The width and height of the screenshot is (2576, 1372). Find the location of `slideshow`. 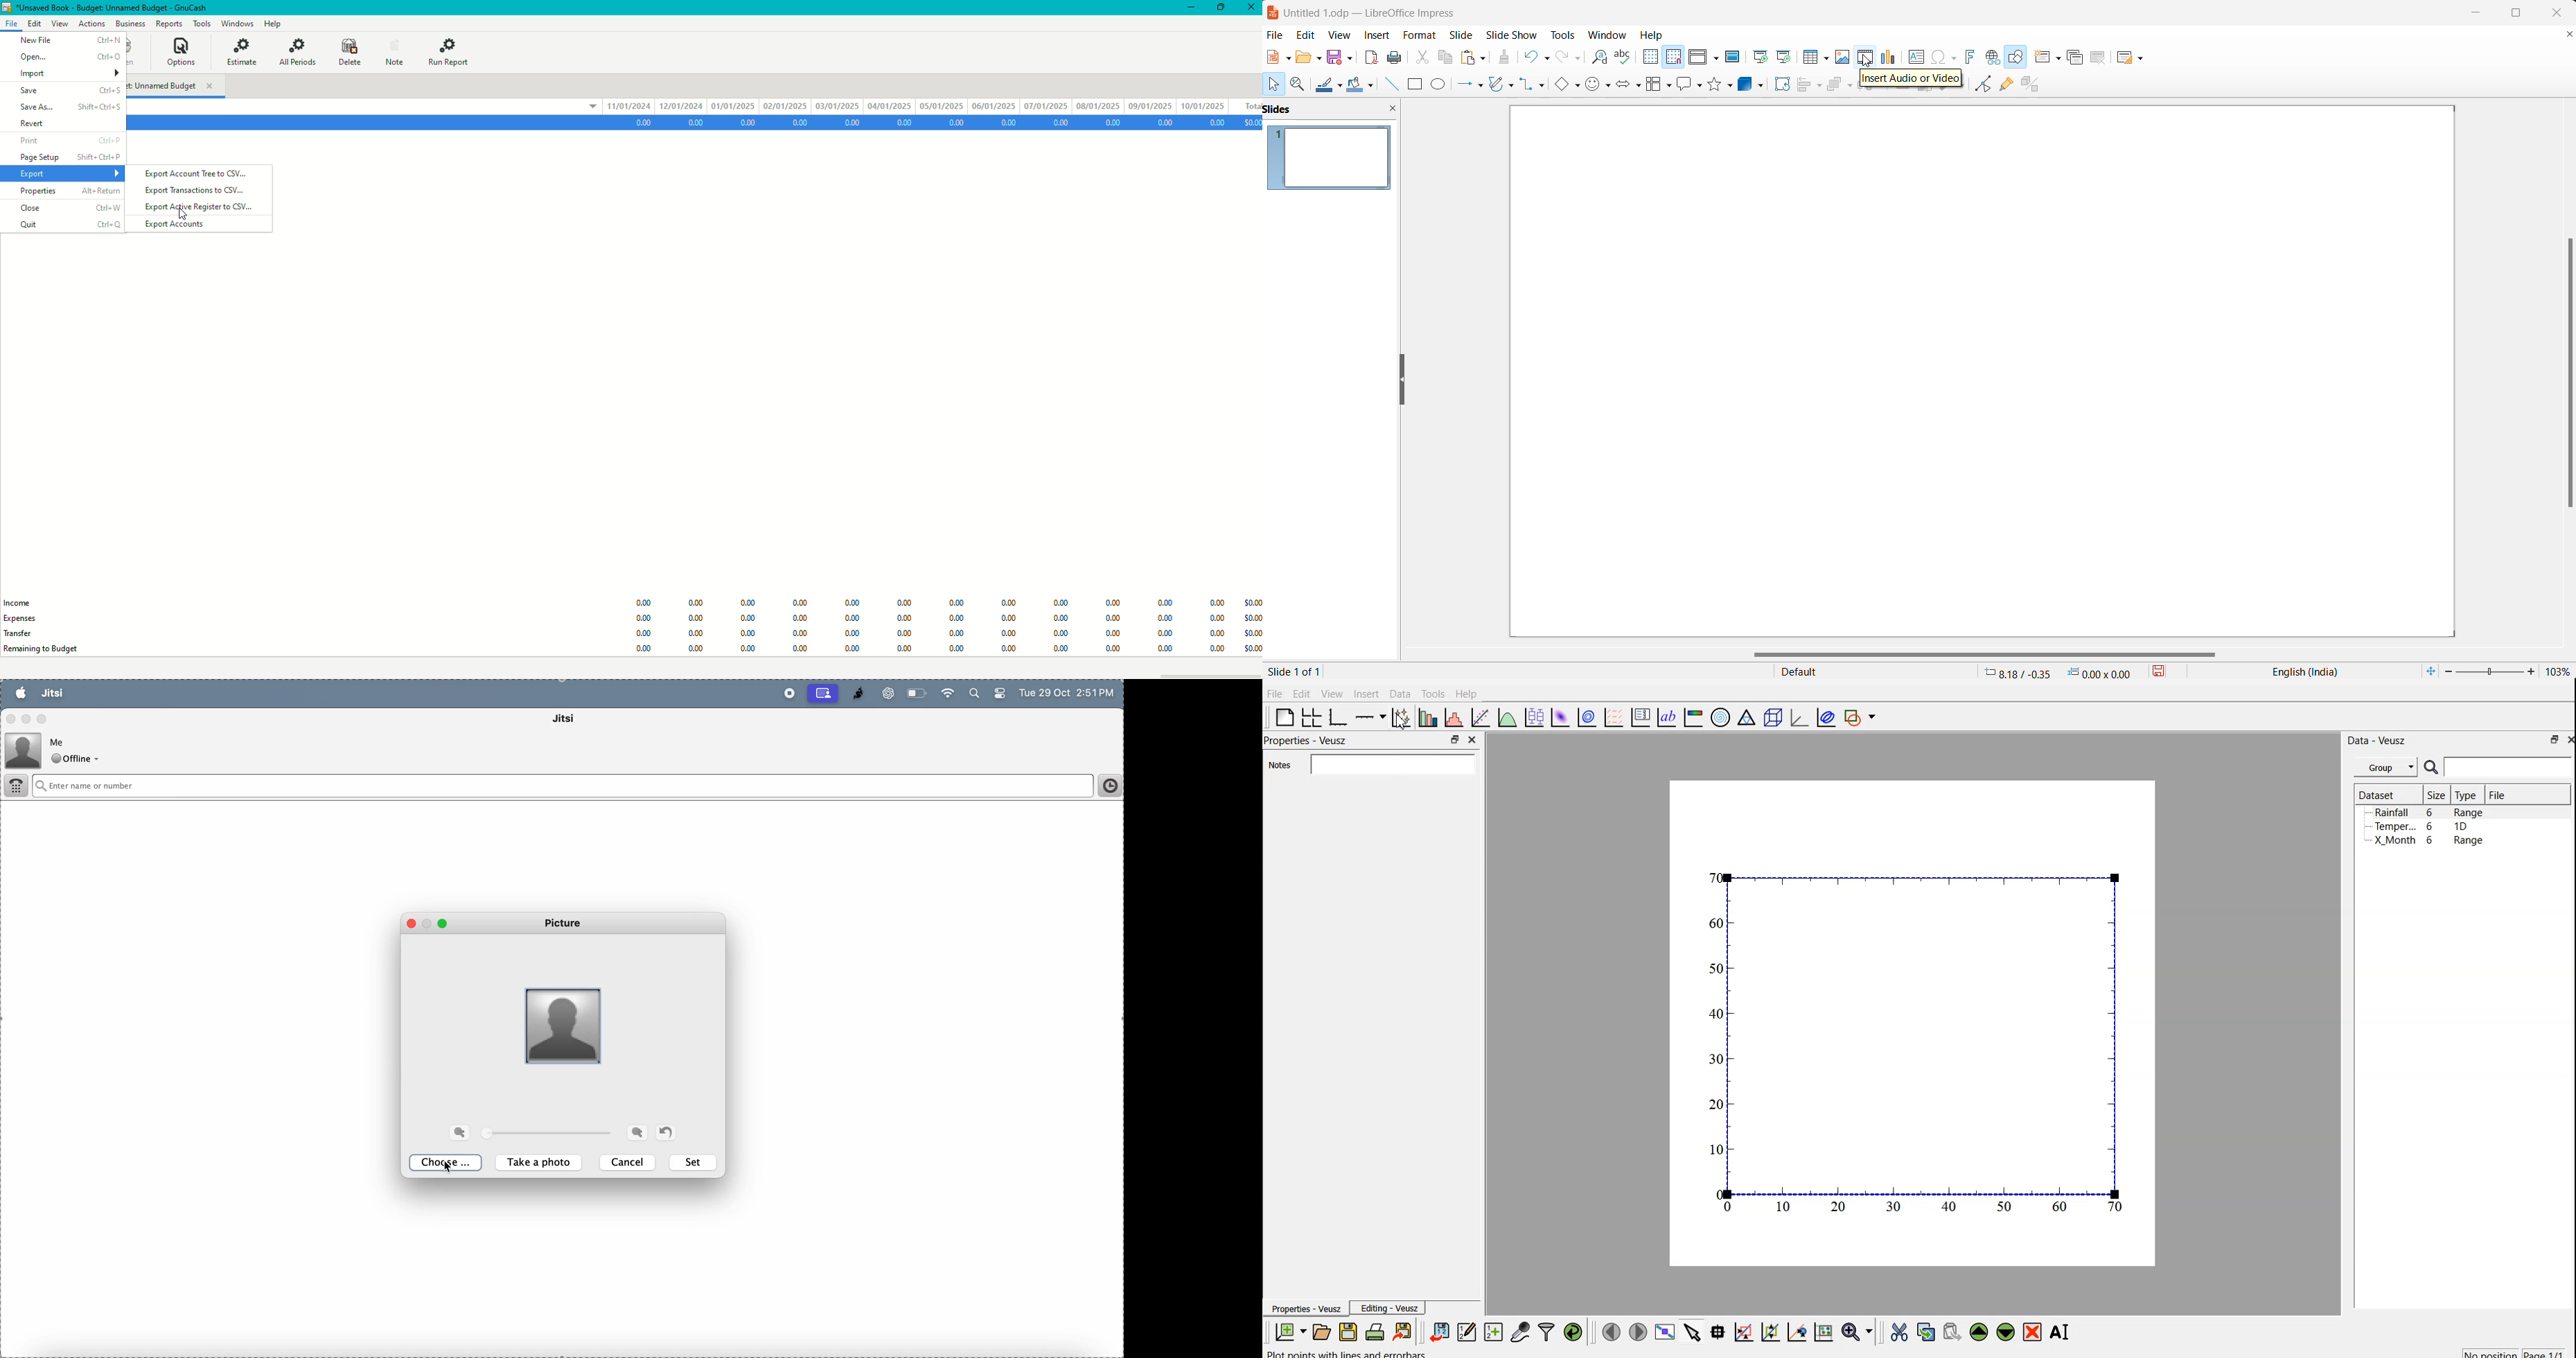

slideshow is located at coordinates (1511, 35).